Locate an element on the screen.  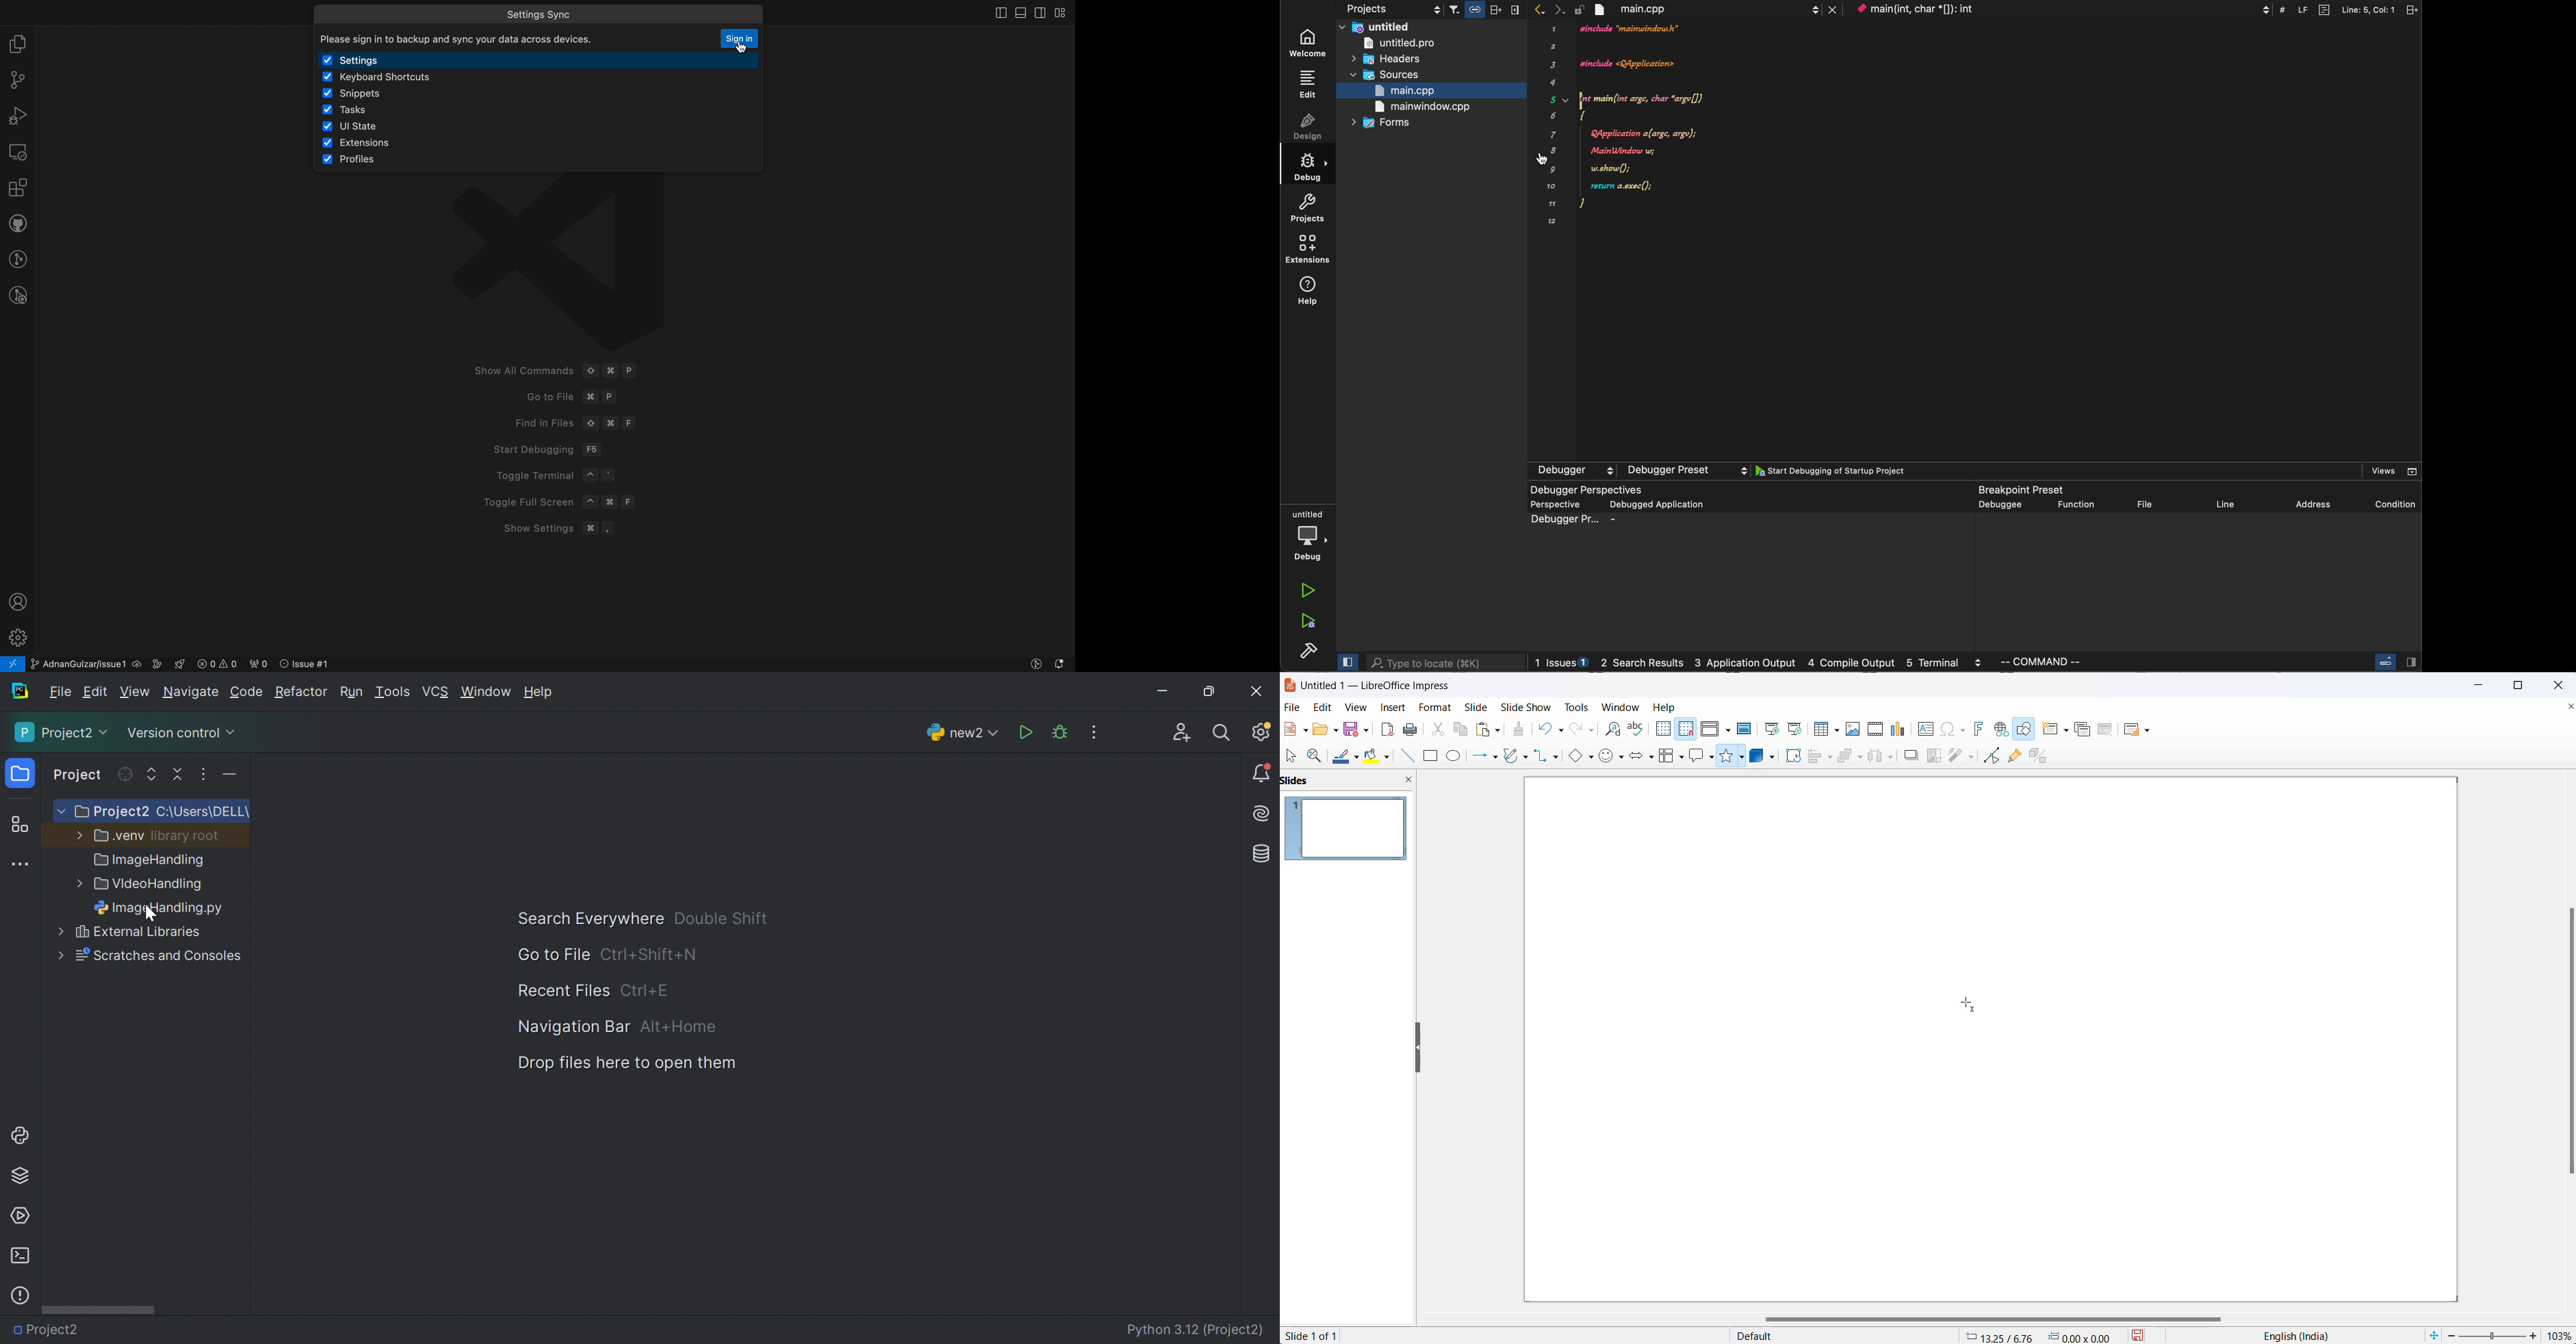
export as pdf  is located at coordinates (1388, 728).